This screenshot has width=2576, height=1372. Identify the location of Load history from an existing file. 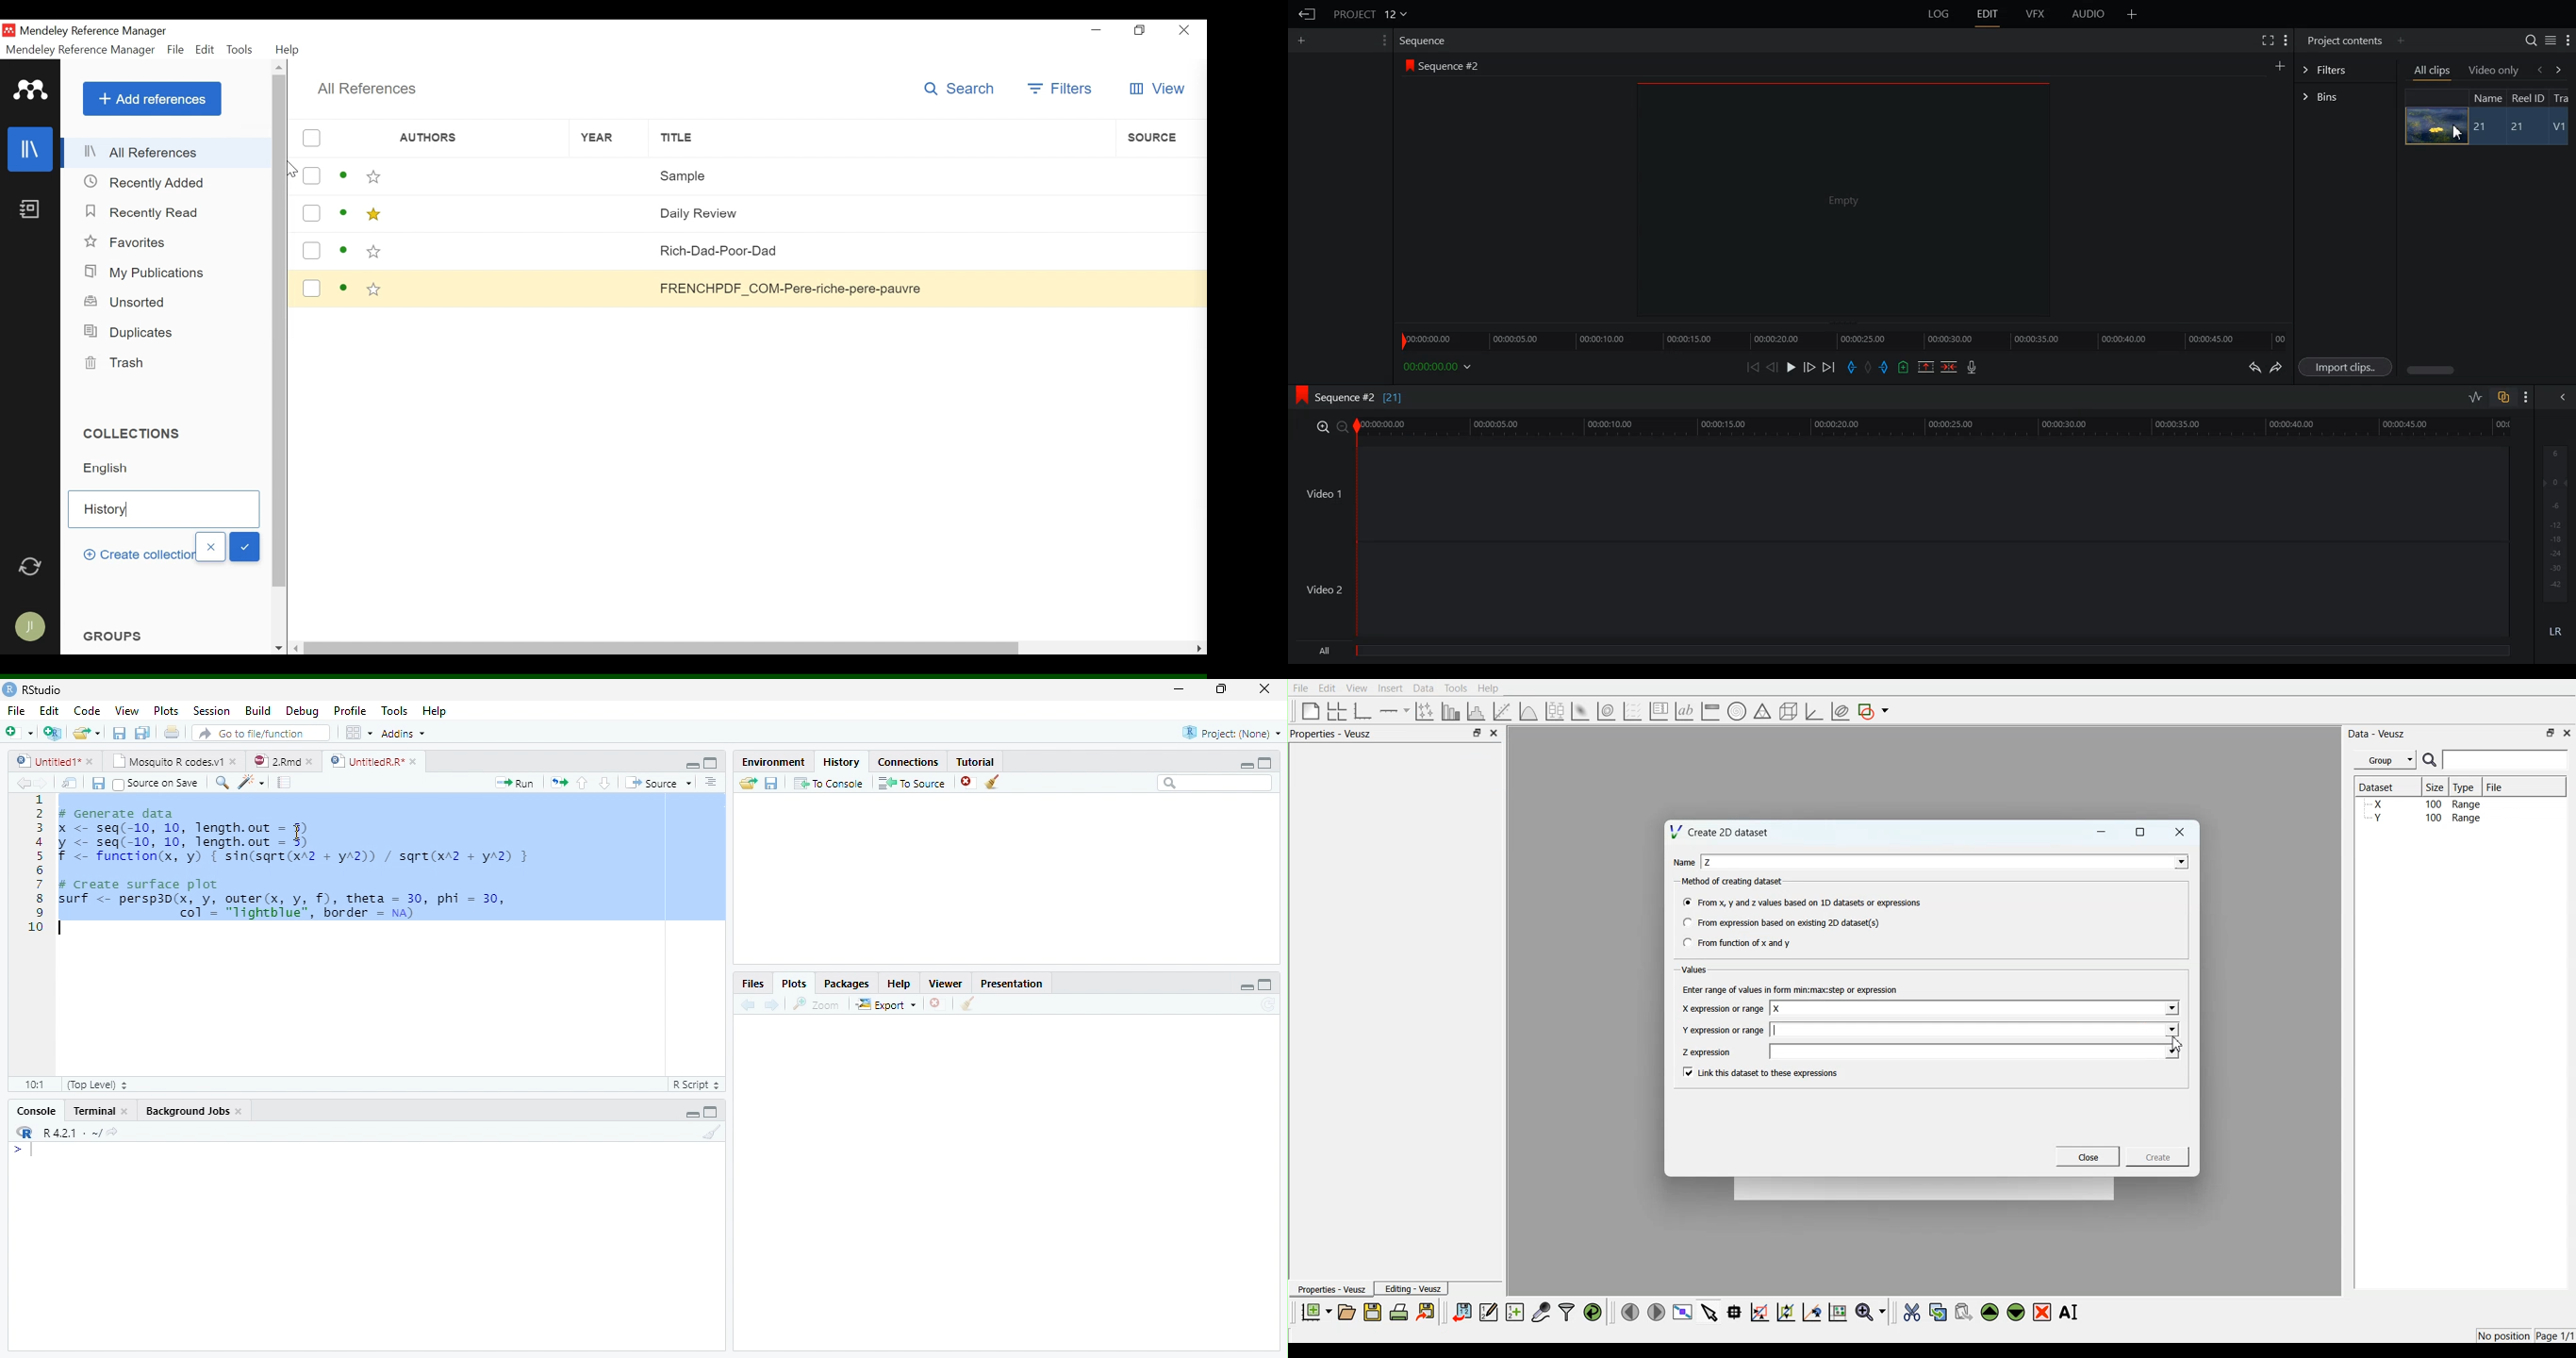
(747, 784).